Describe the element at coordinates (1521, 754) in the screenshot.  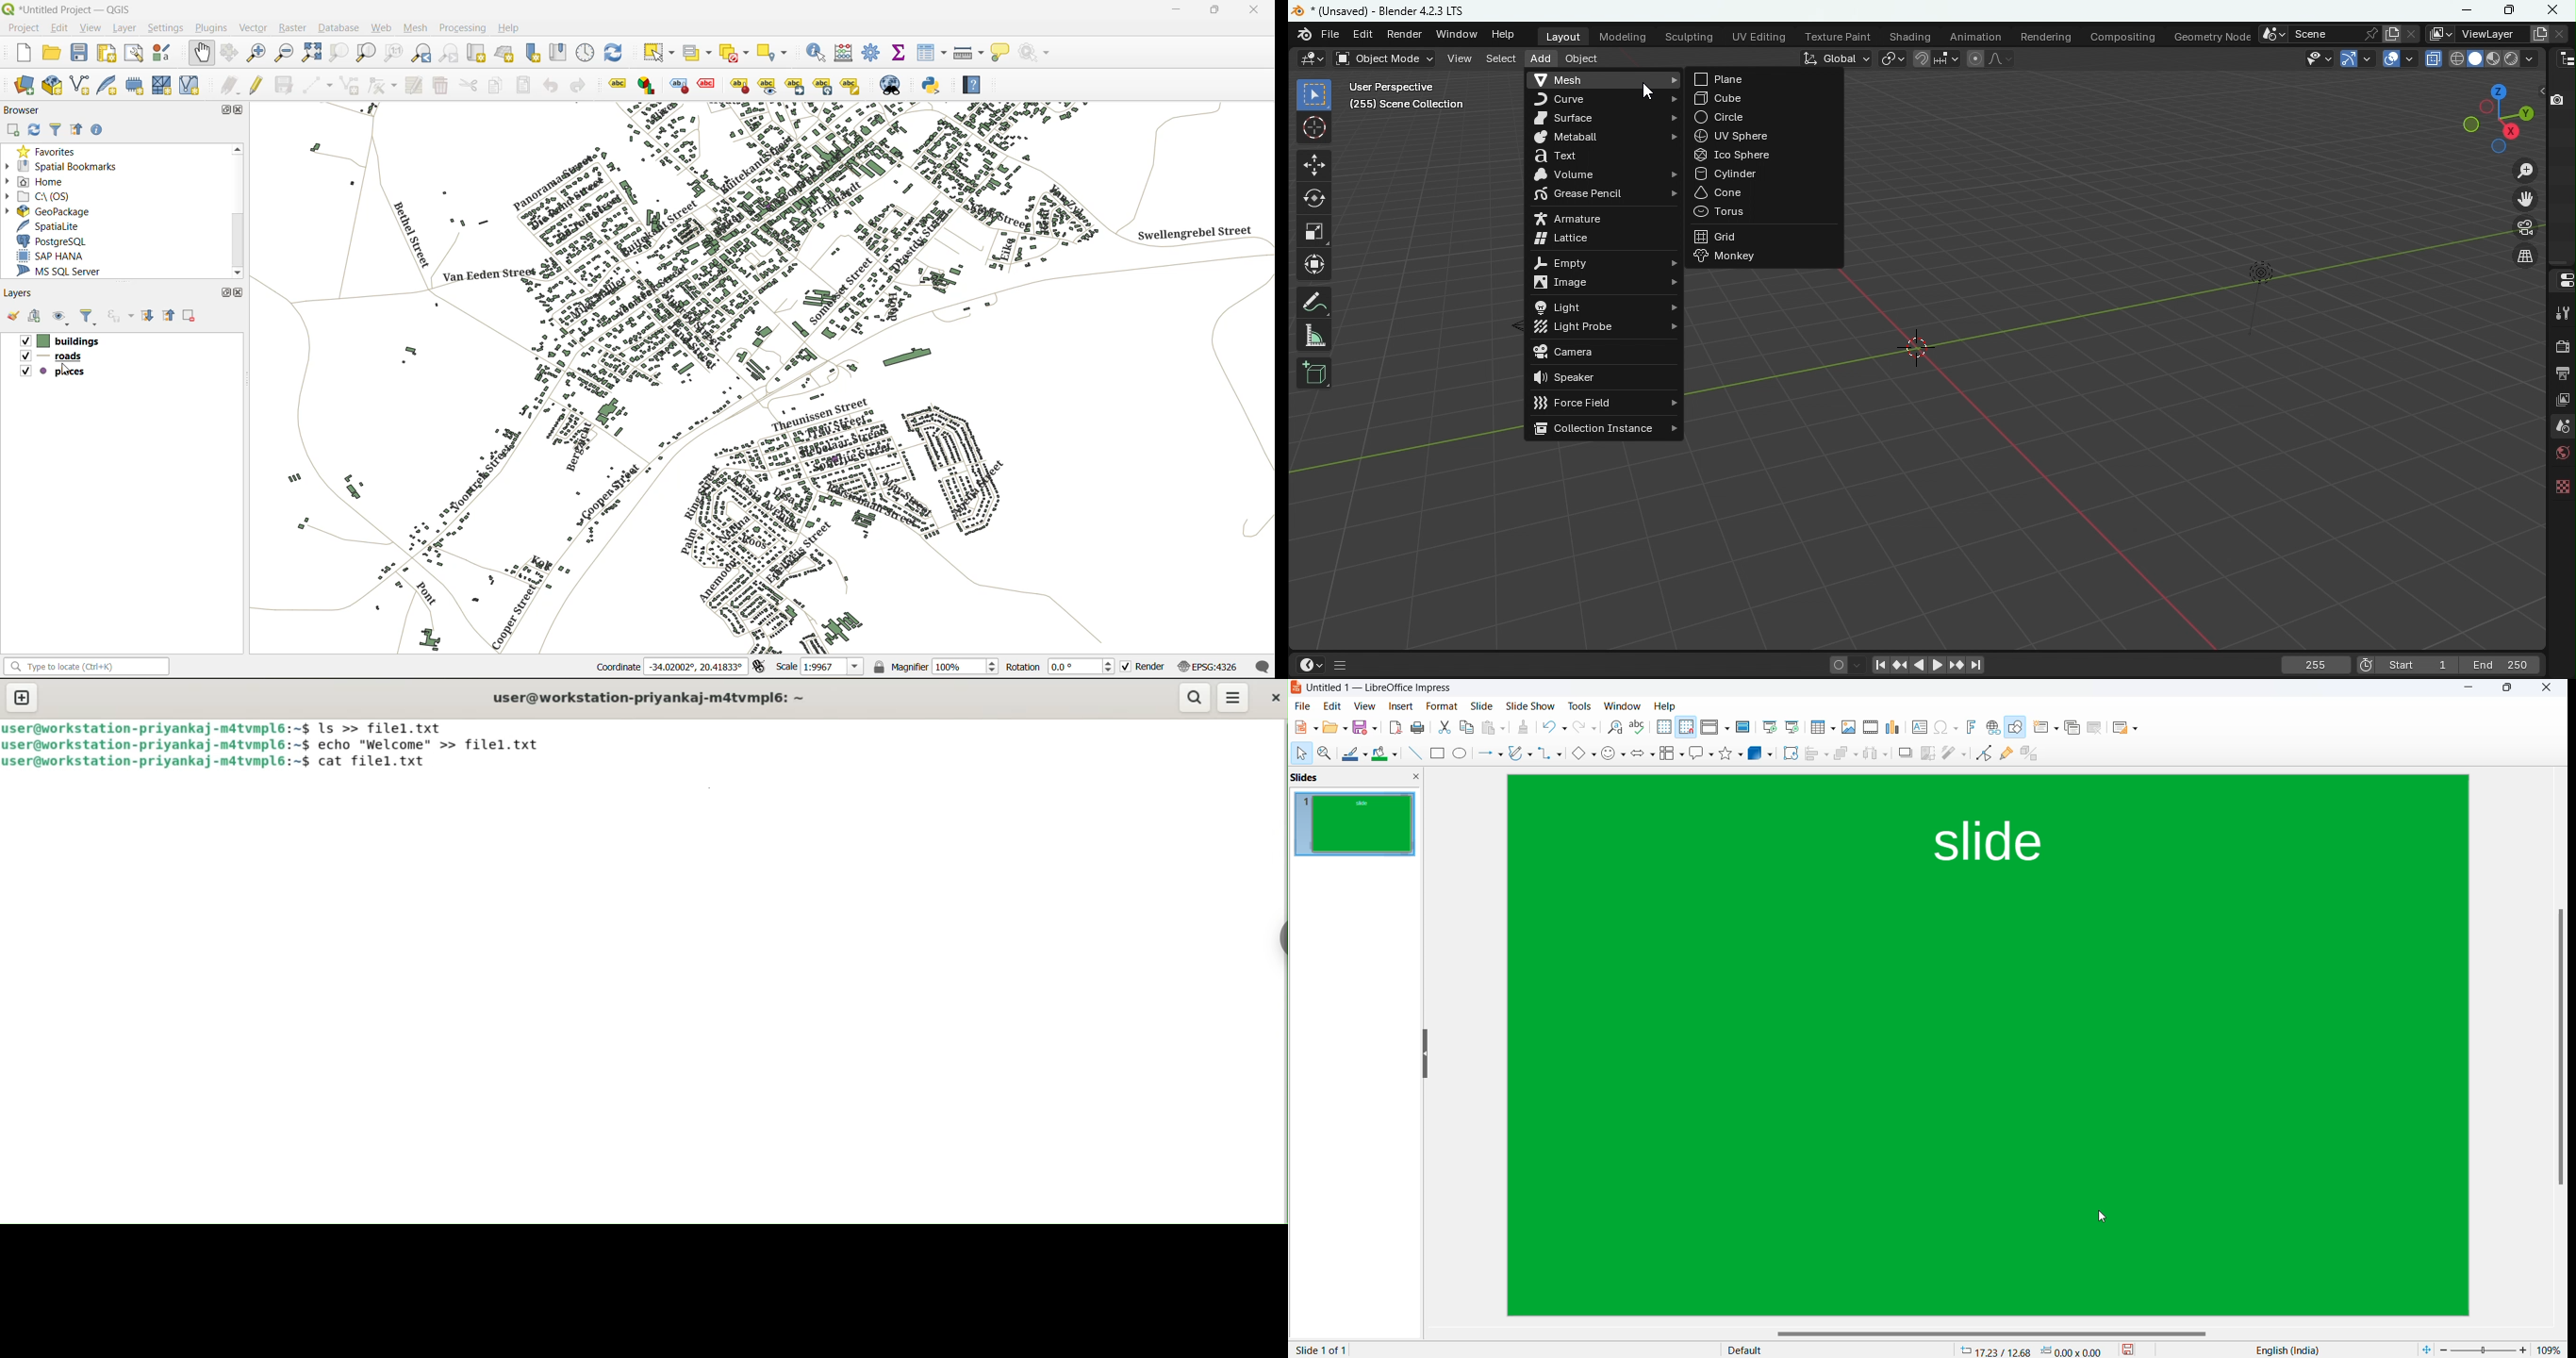
I see `curve and polygons` at that location.